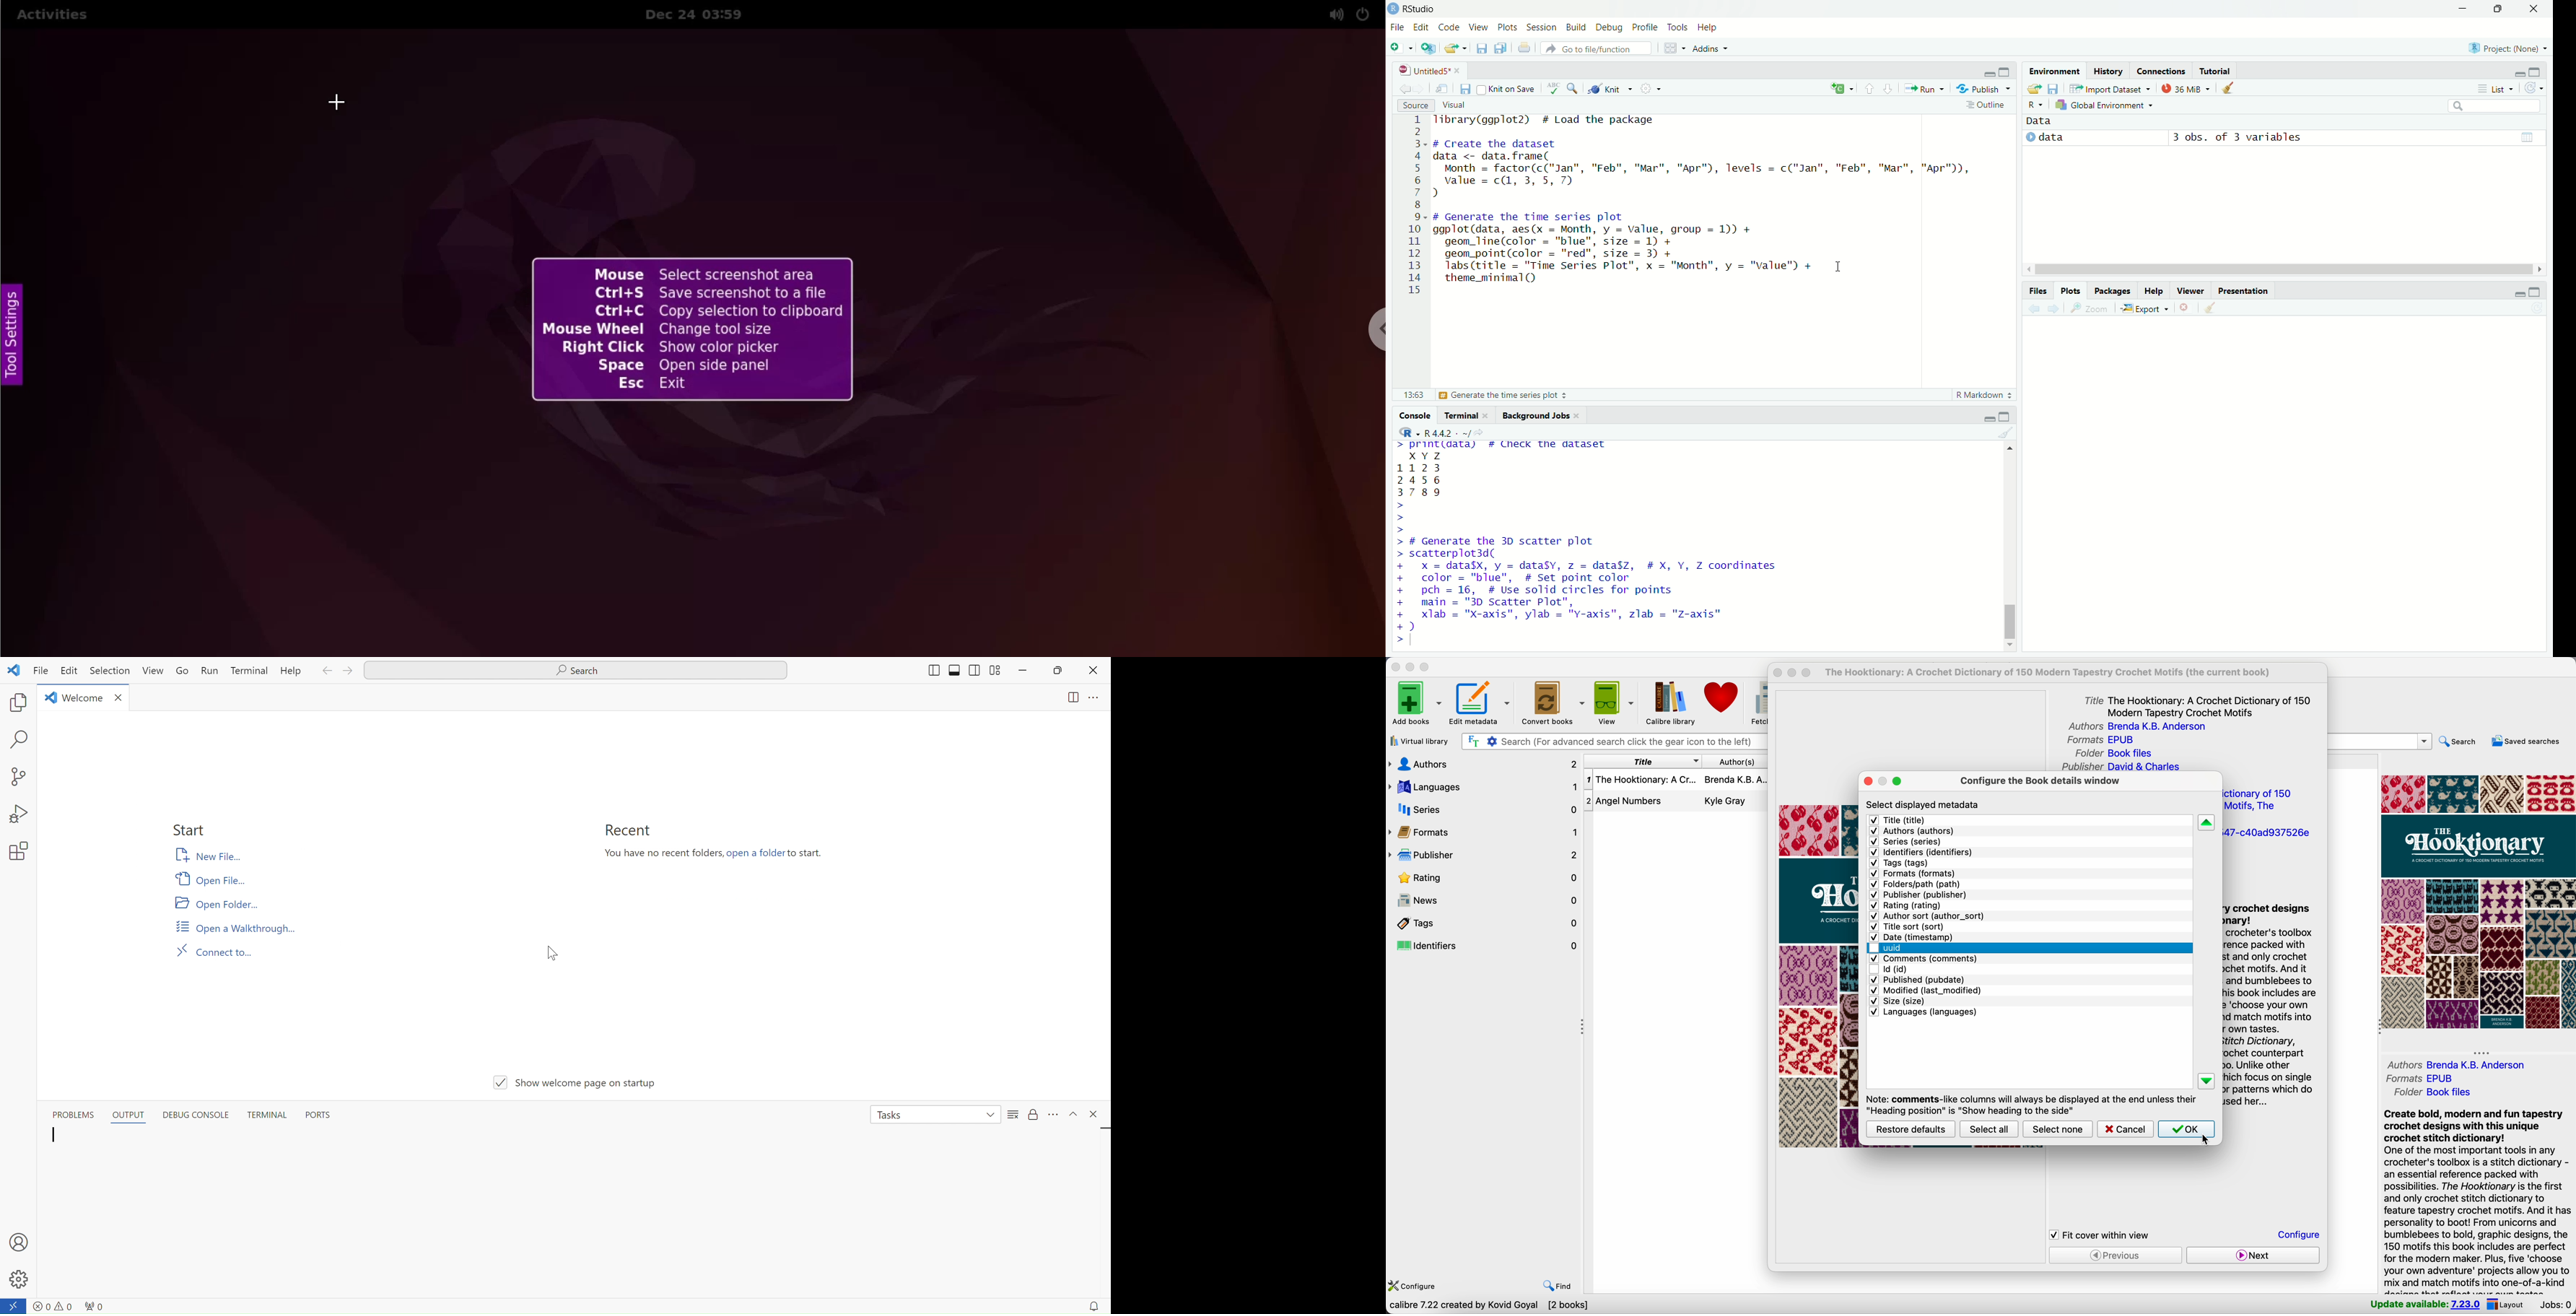  Describe the element at coordinates (1485, 858) in the screenshot. I see `publisher` at that location.